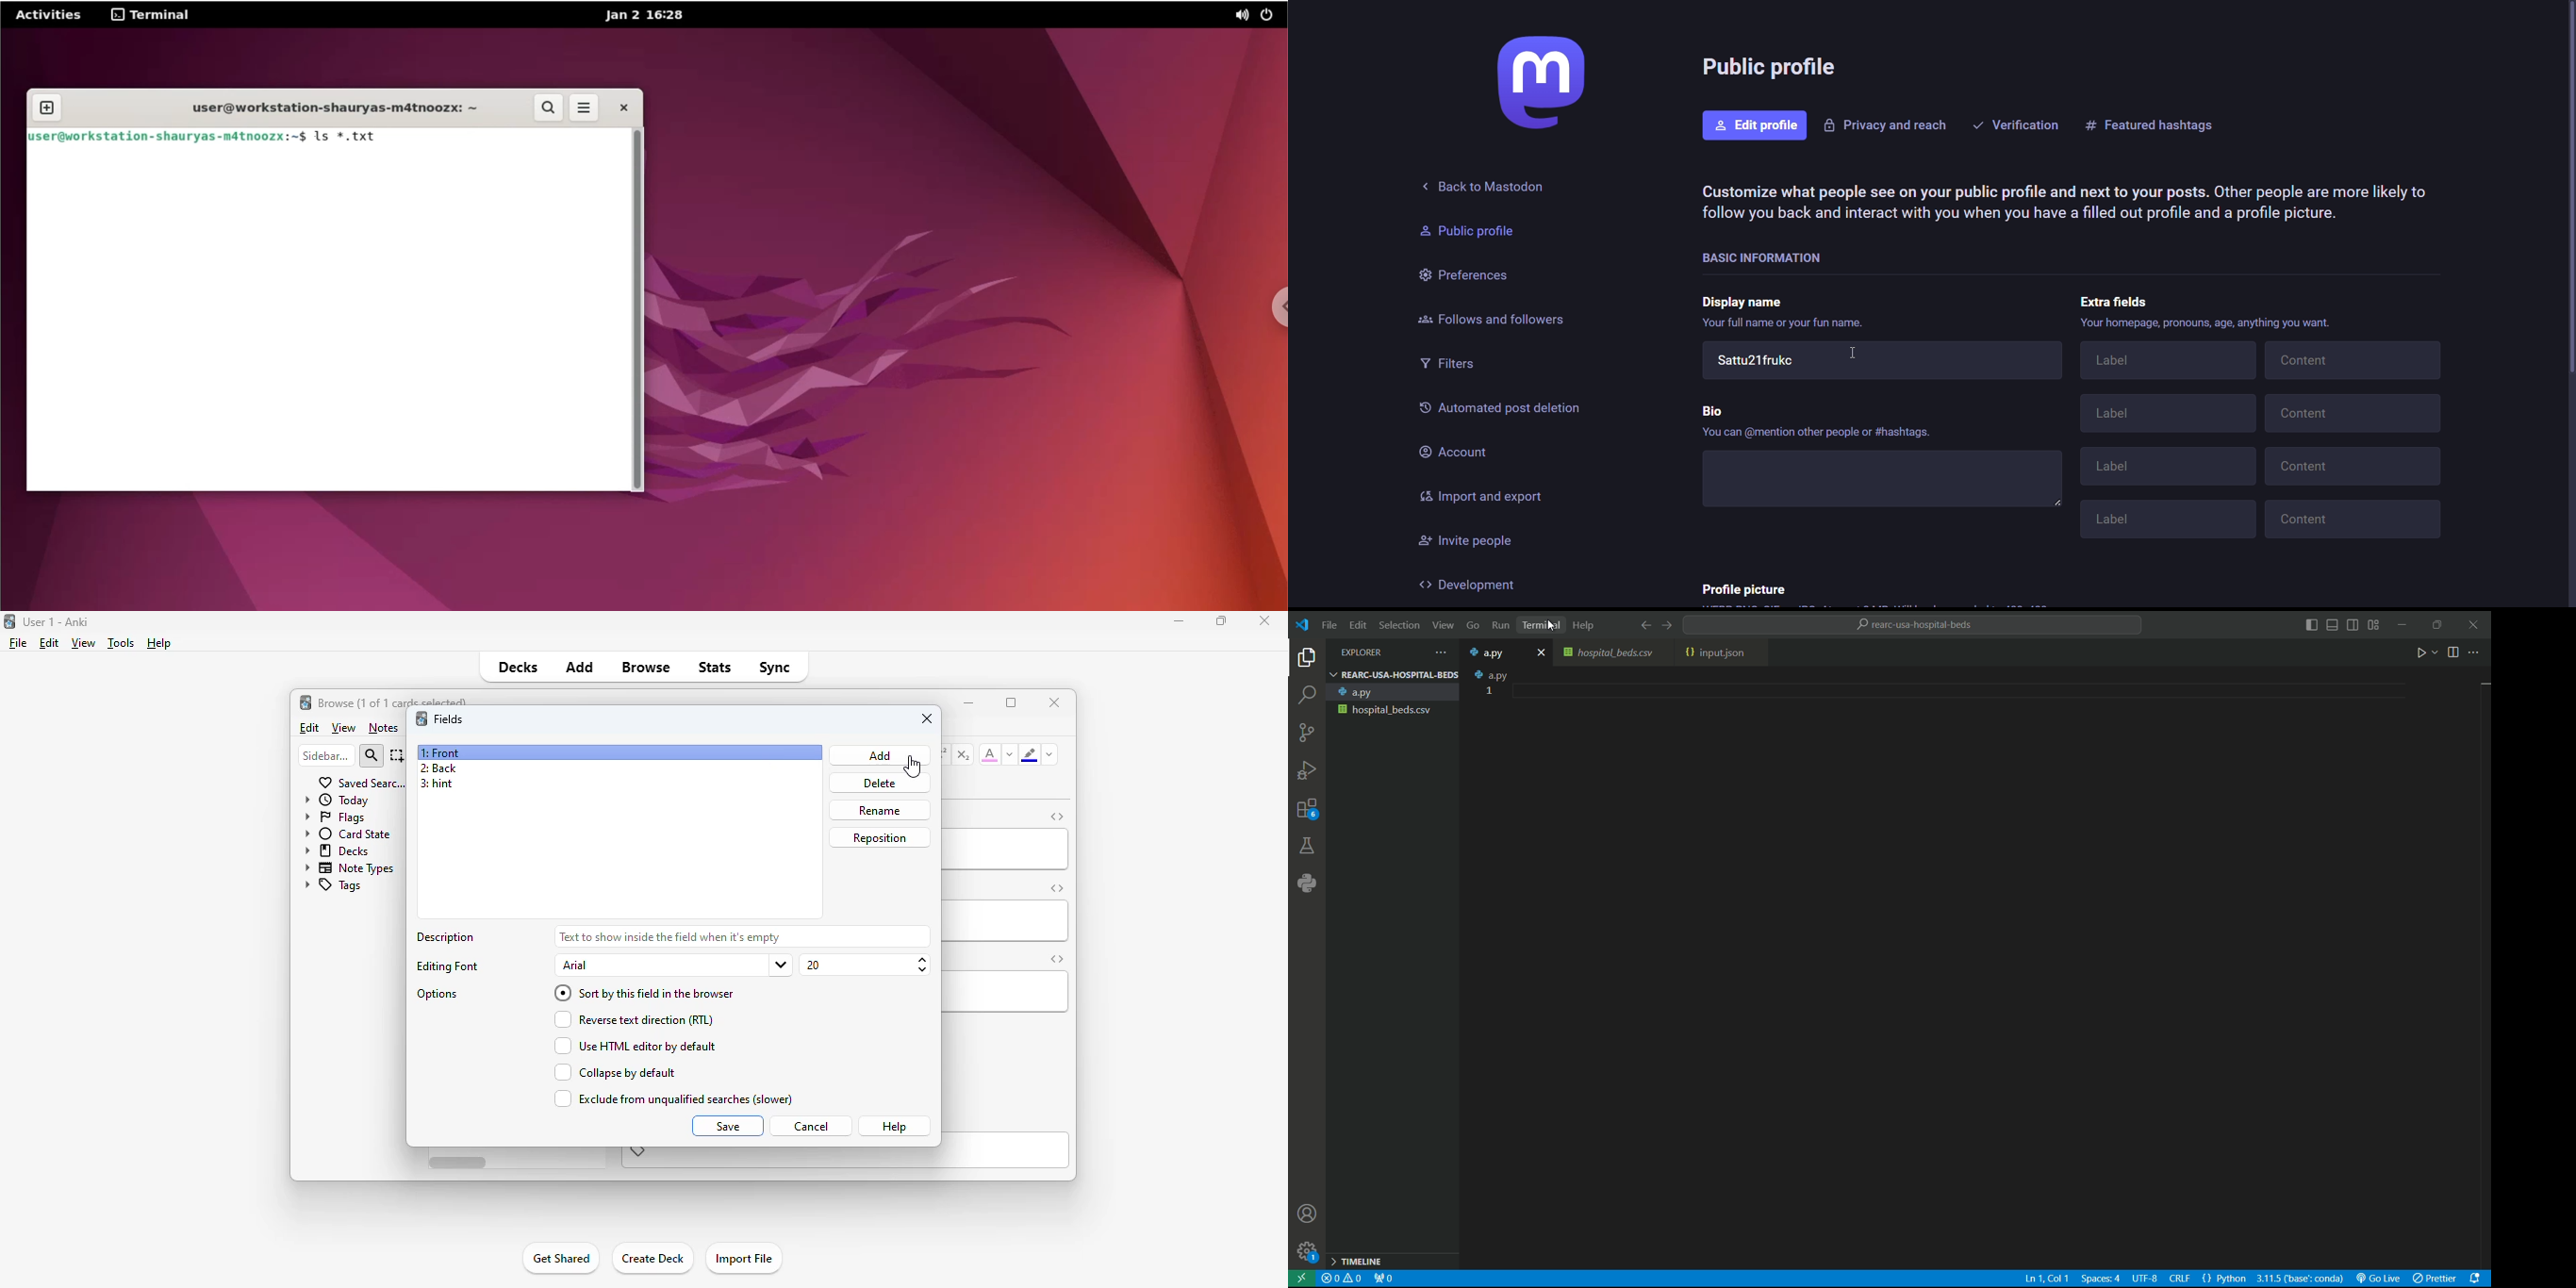 This screenshot has width=2576, height=1288. I want to click on notes, so click(383, 728).